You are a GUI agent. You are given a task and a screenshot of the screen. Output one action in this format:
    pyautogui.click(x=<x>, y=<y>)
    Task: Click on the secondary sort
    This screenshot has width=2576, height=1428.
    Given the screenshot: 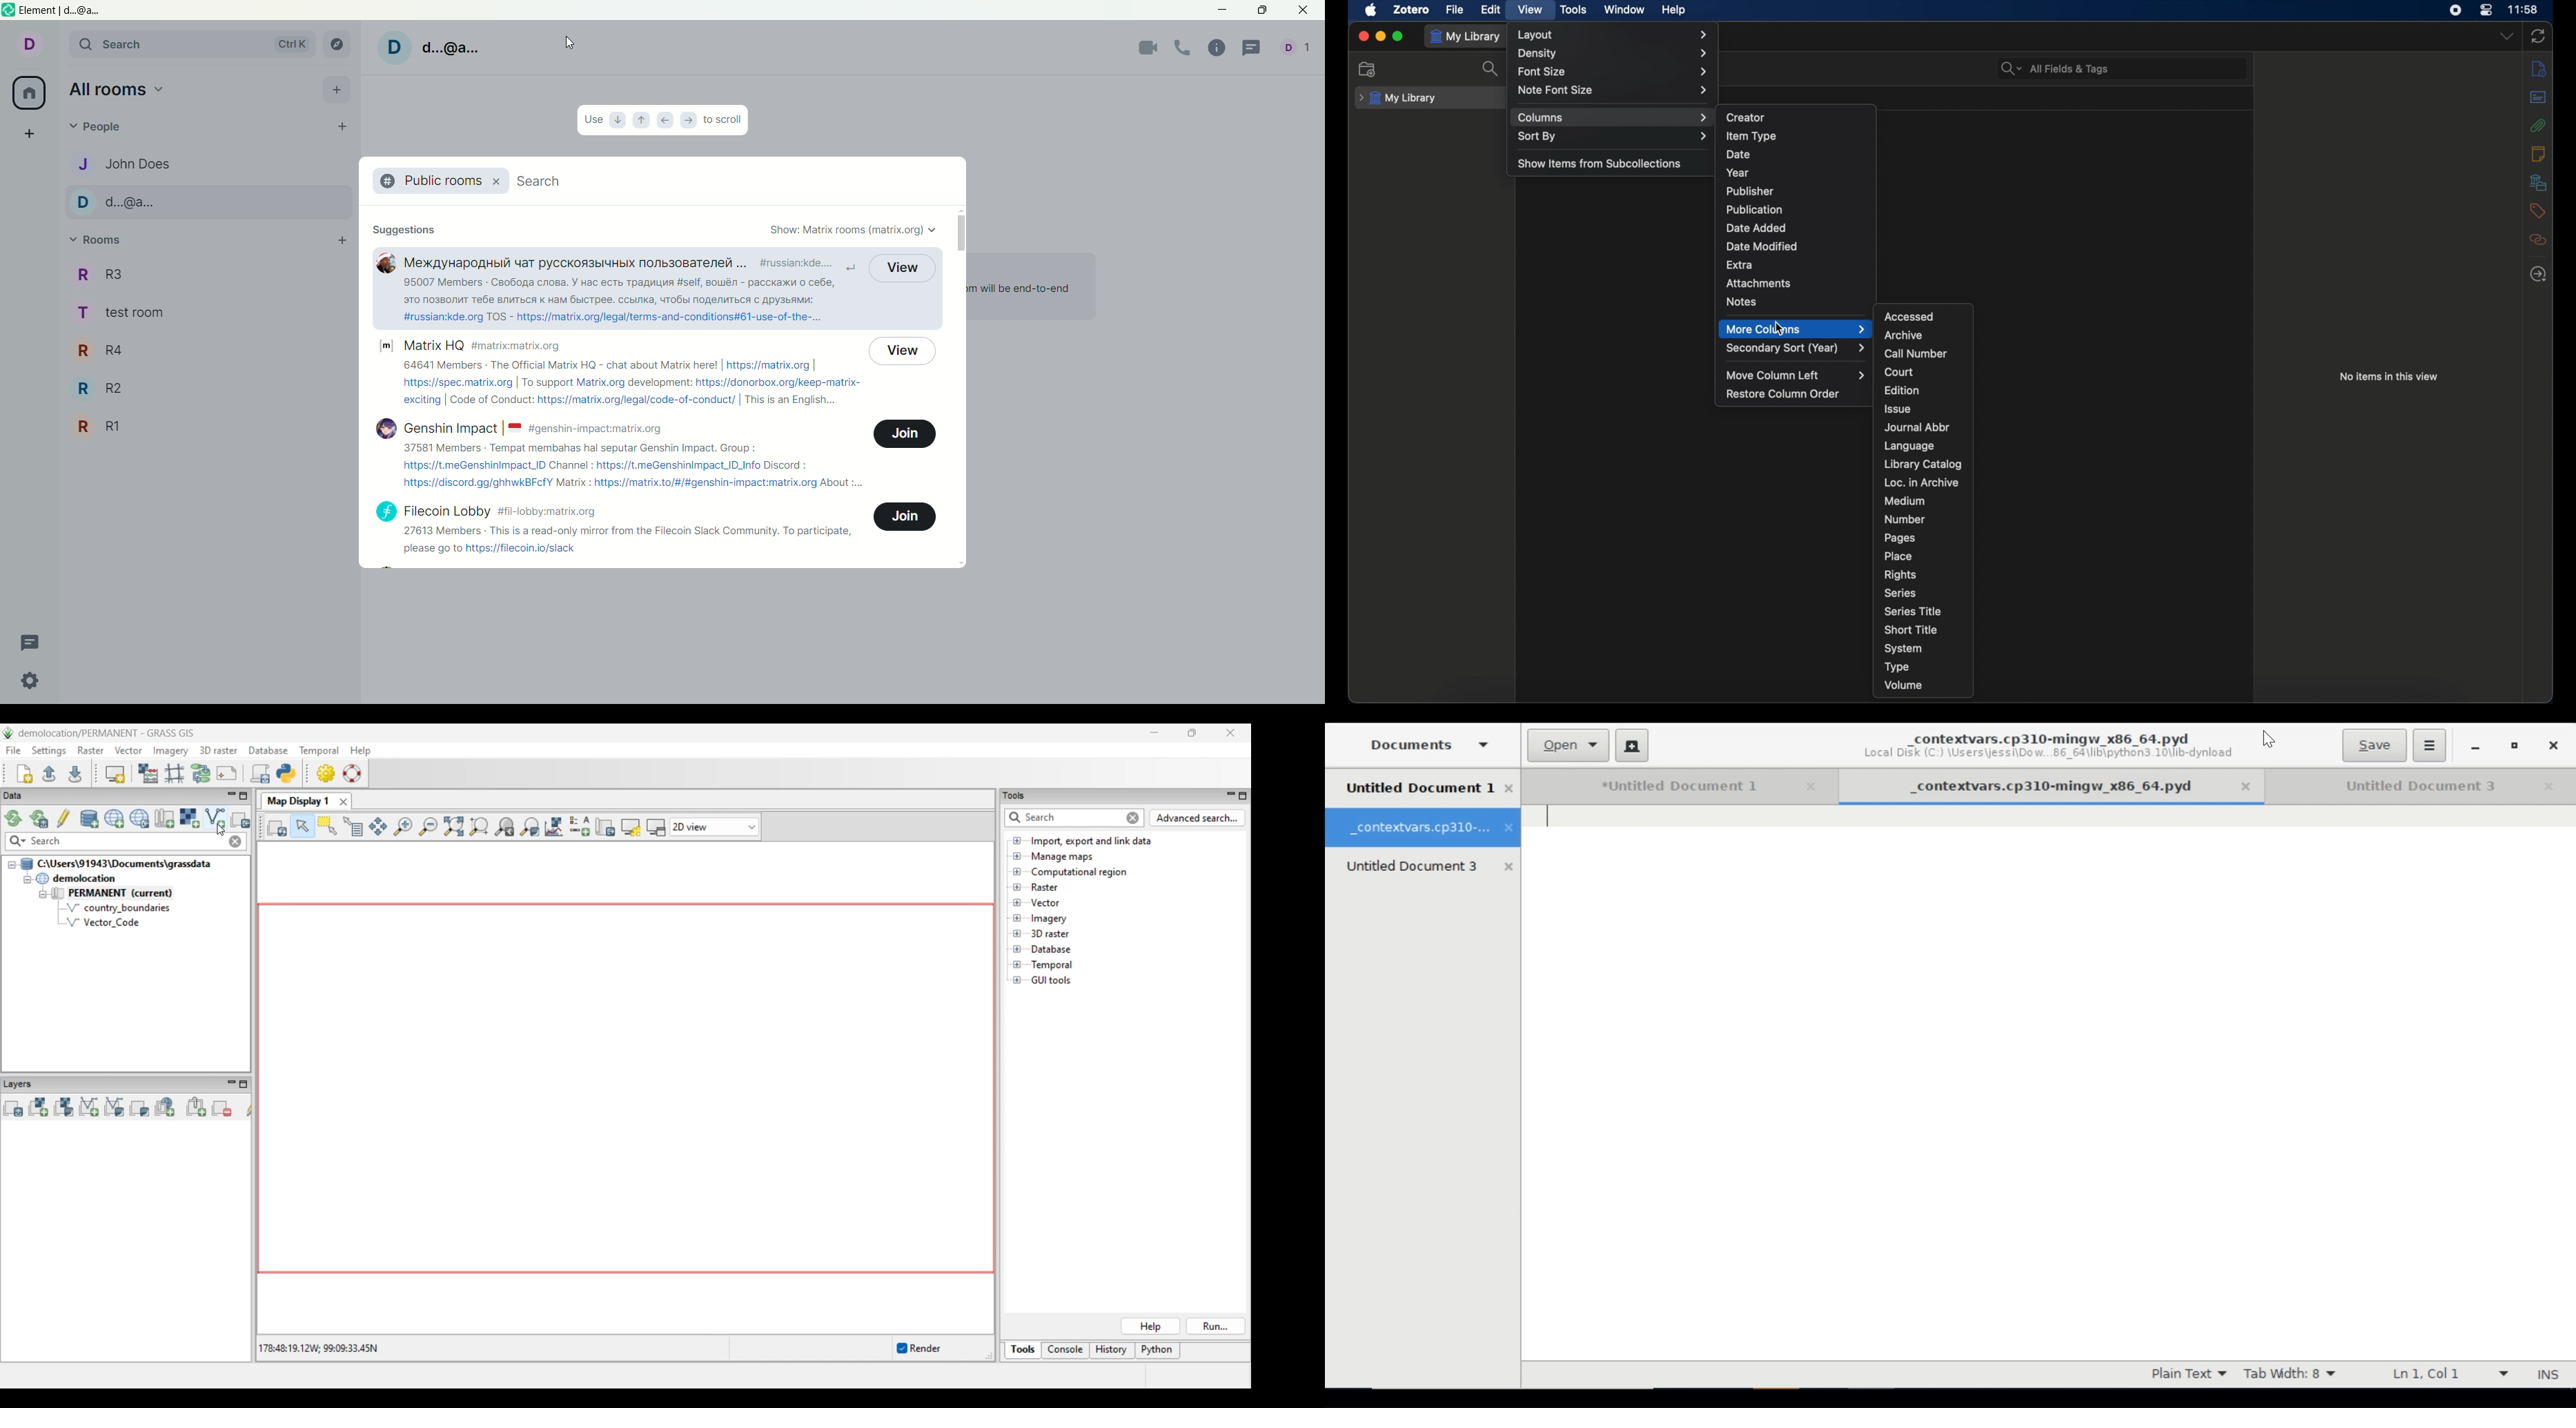 What is the action you would take?
    pyautogui.click(x=1795, y=347)
    